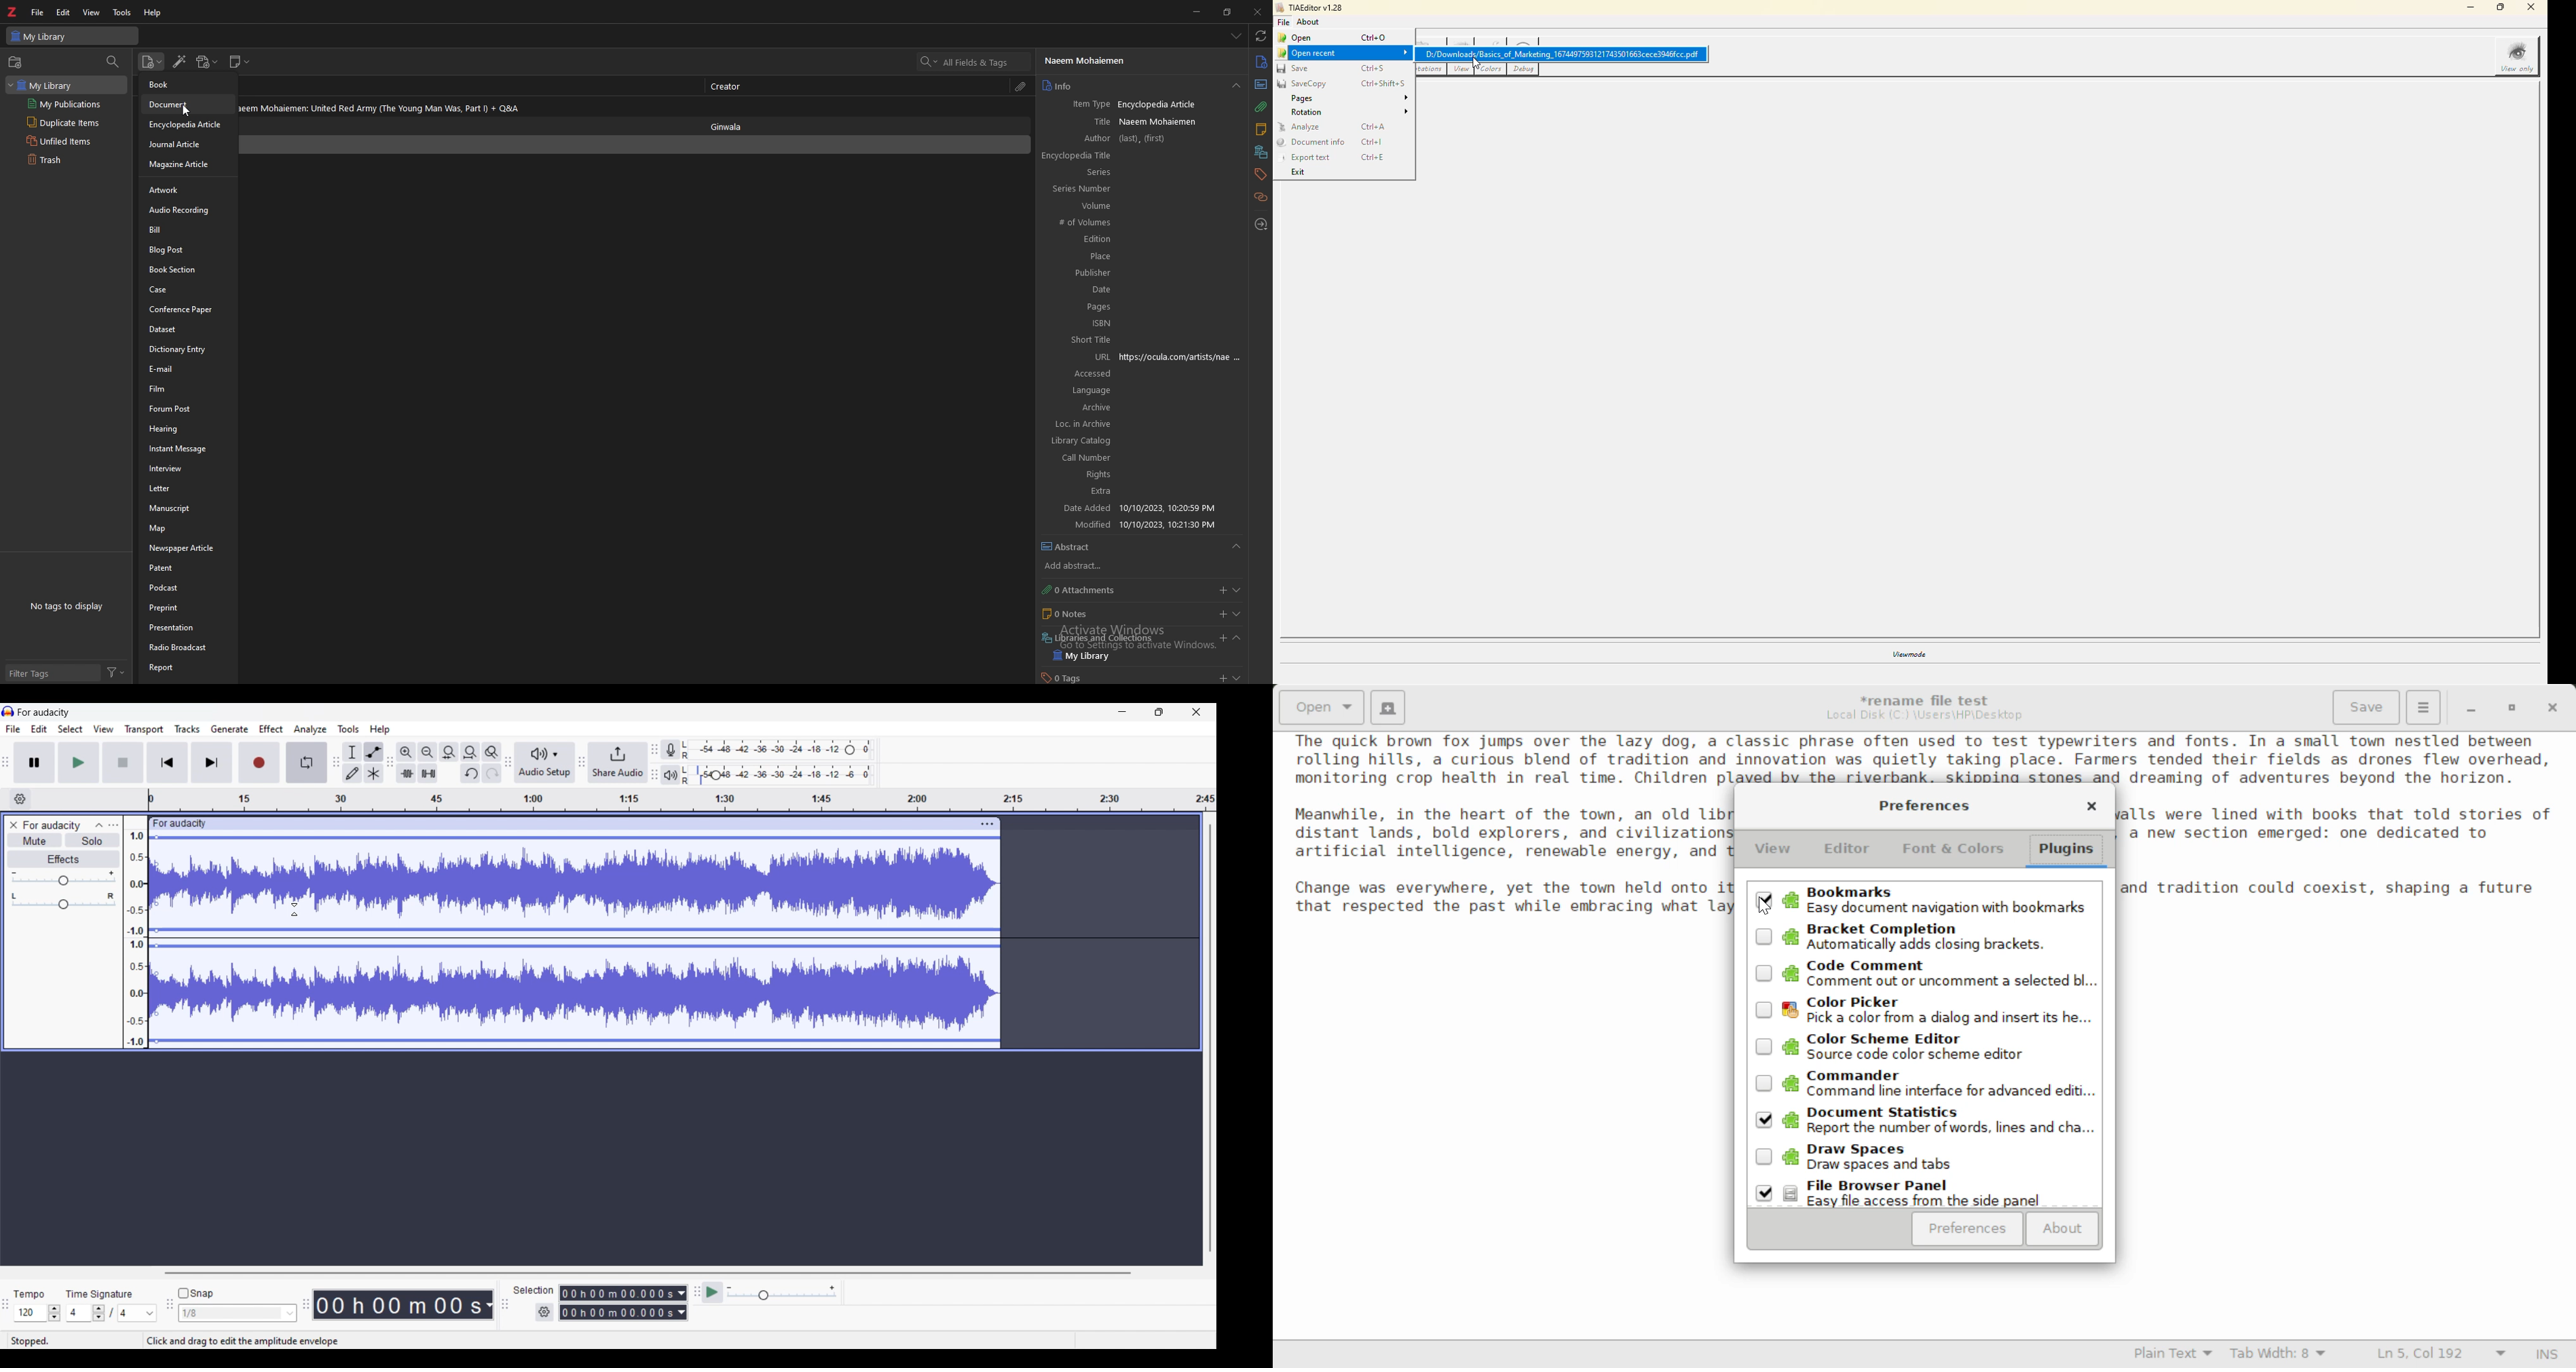 This screenshot has width=2576, height=1372. I want to click on dictionary entry, so click(187, 349).